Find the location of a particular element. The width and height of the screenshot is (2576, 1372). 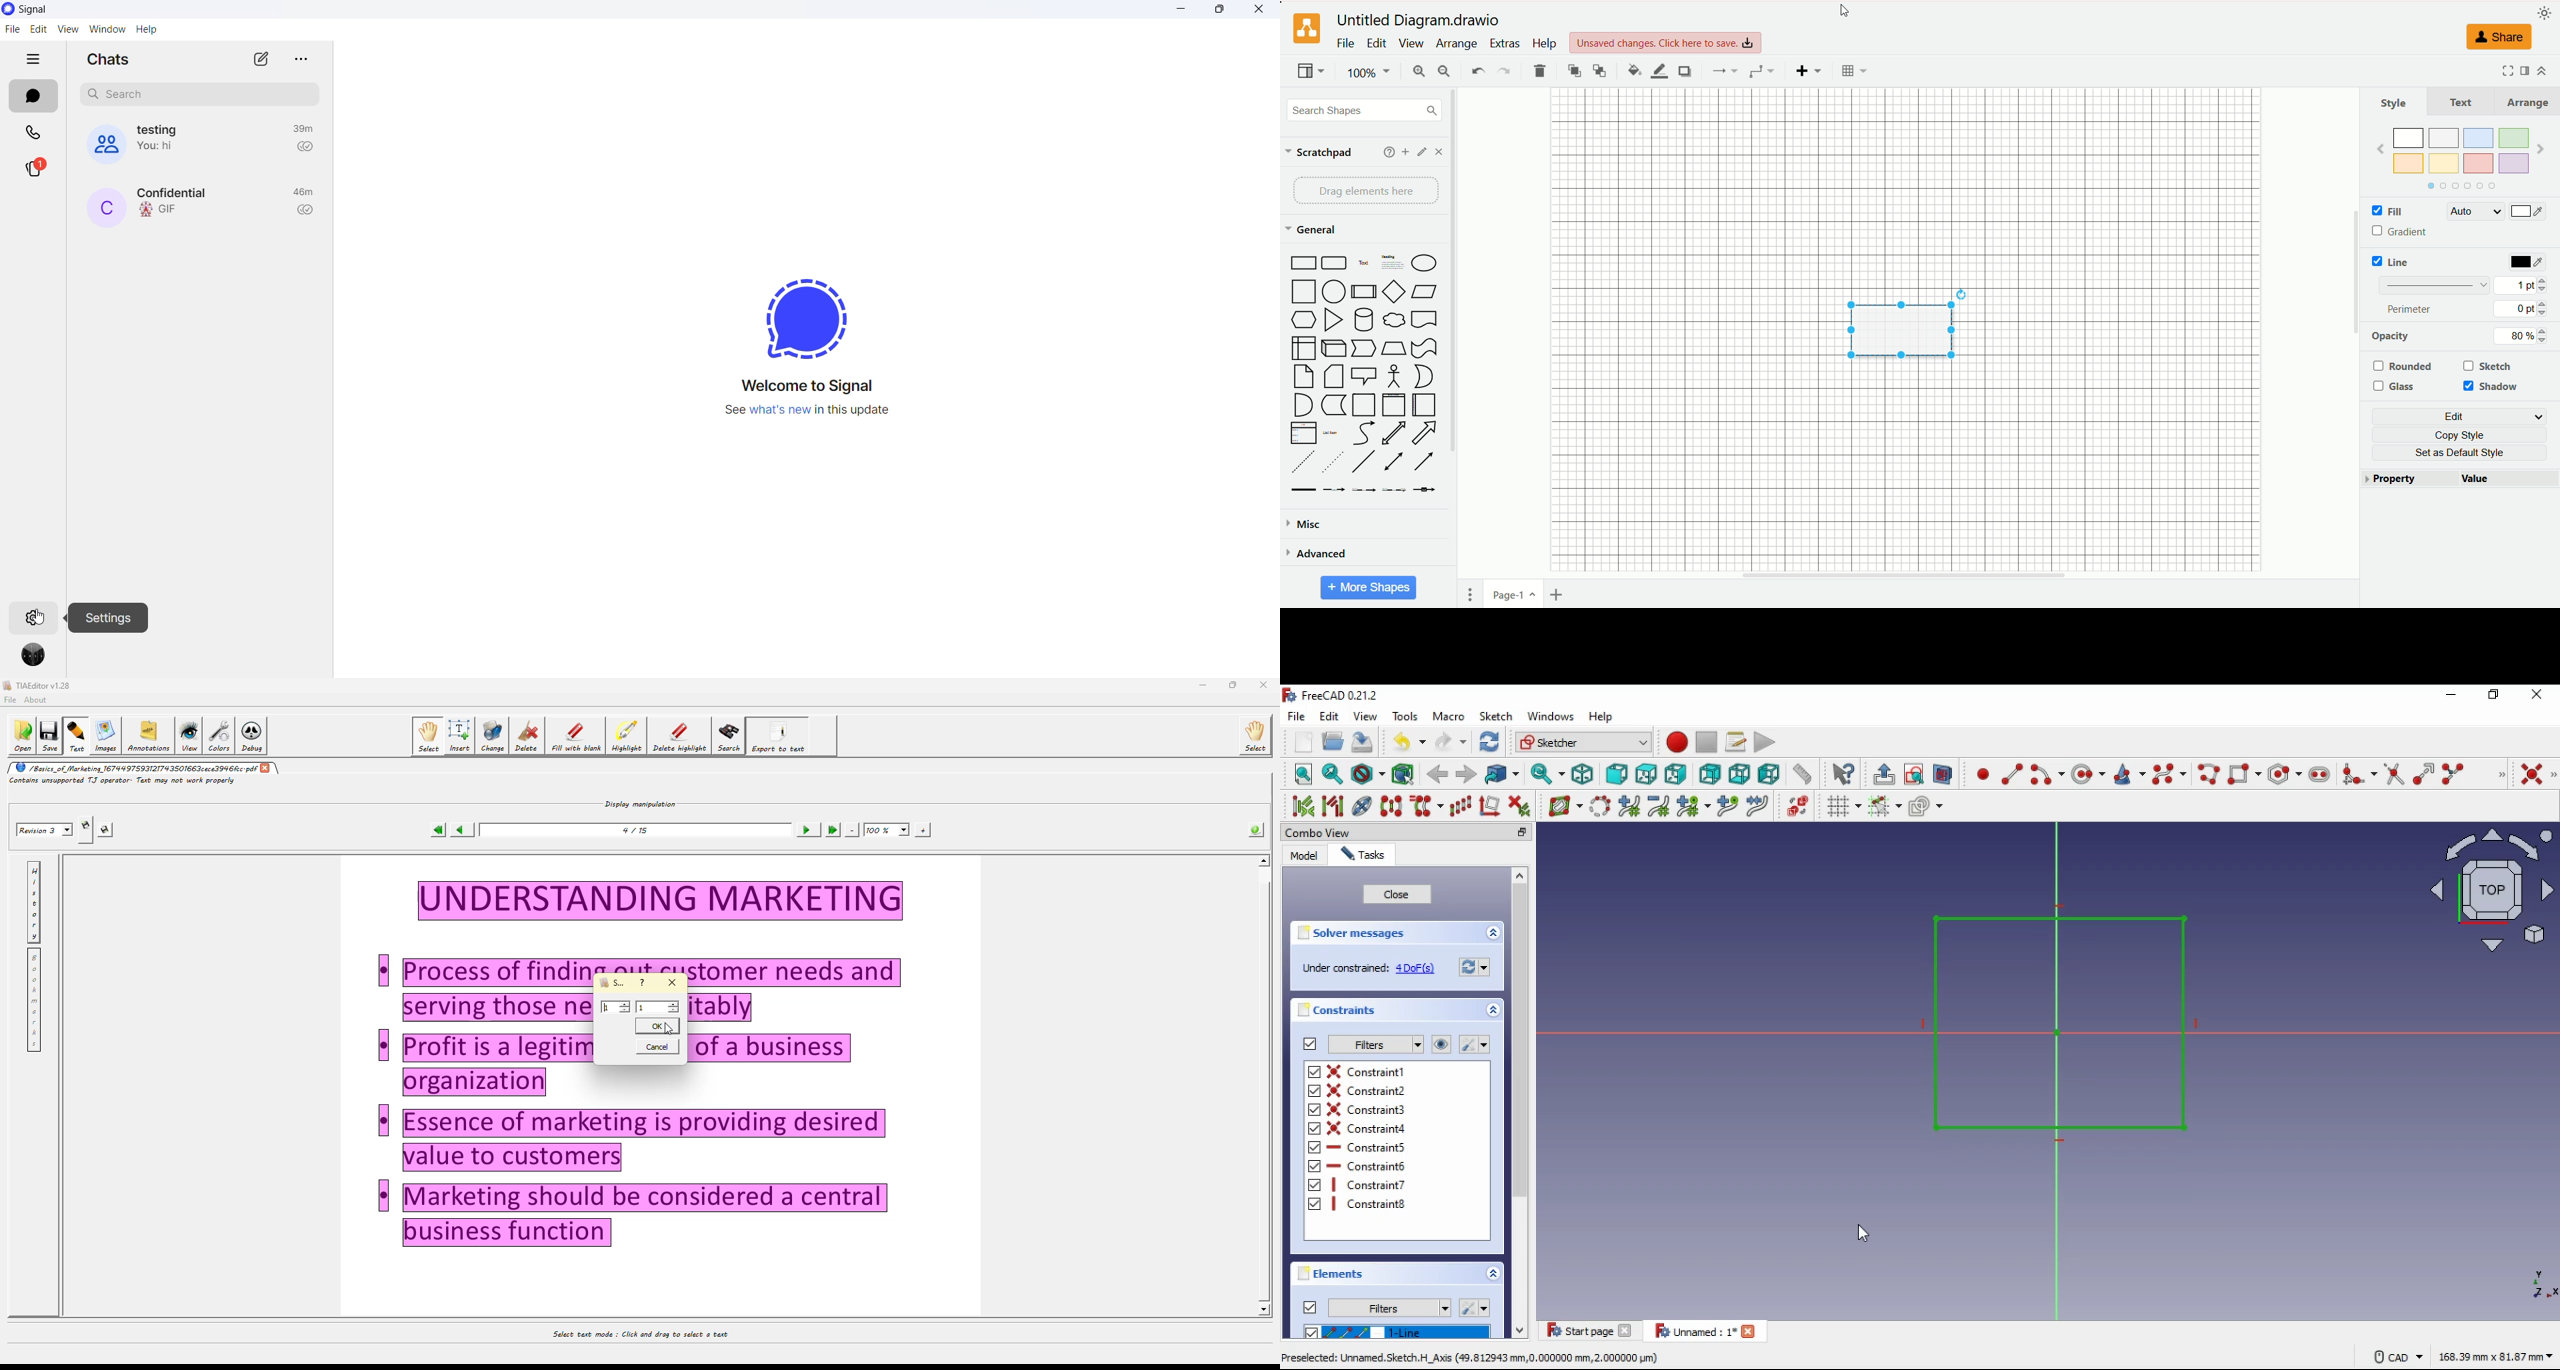

icon and window name is located at coordinates (1334, 695).